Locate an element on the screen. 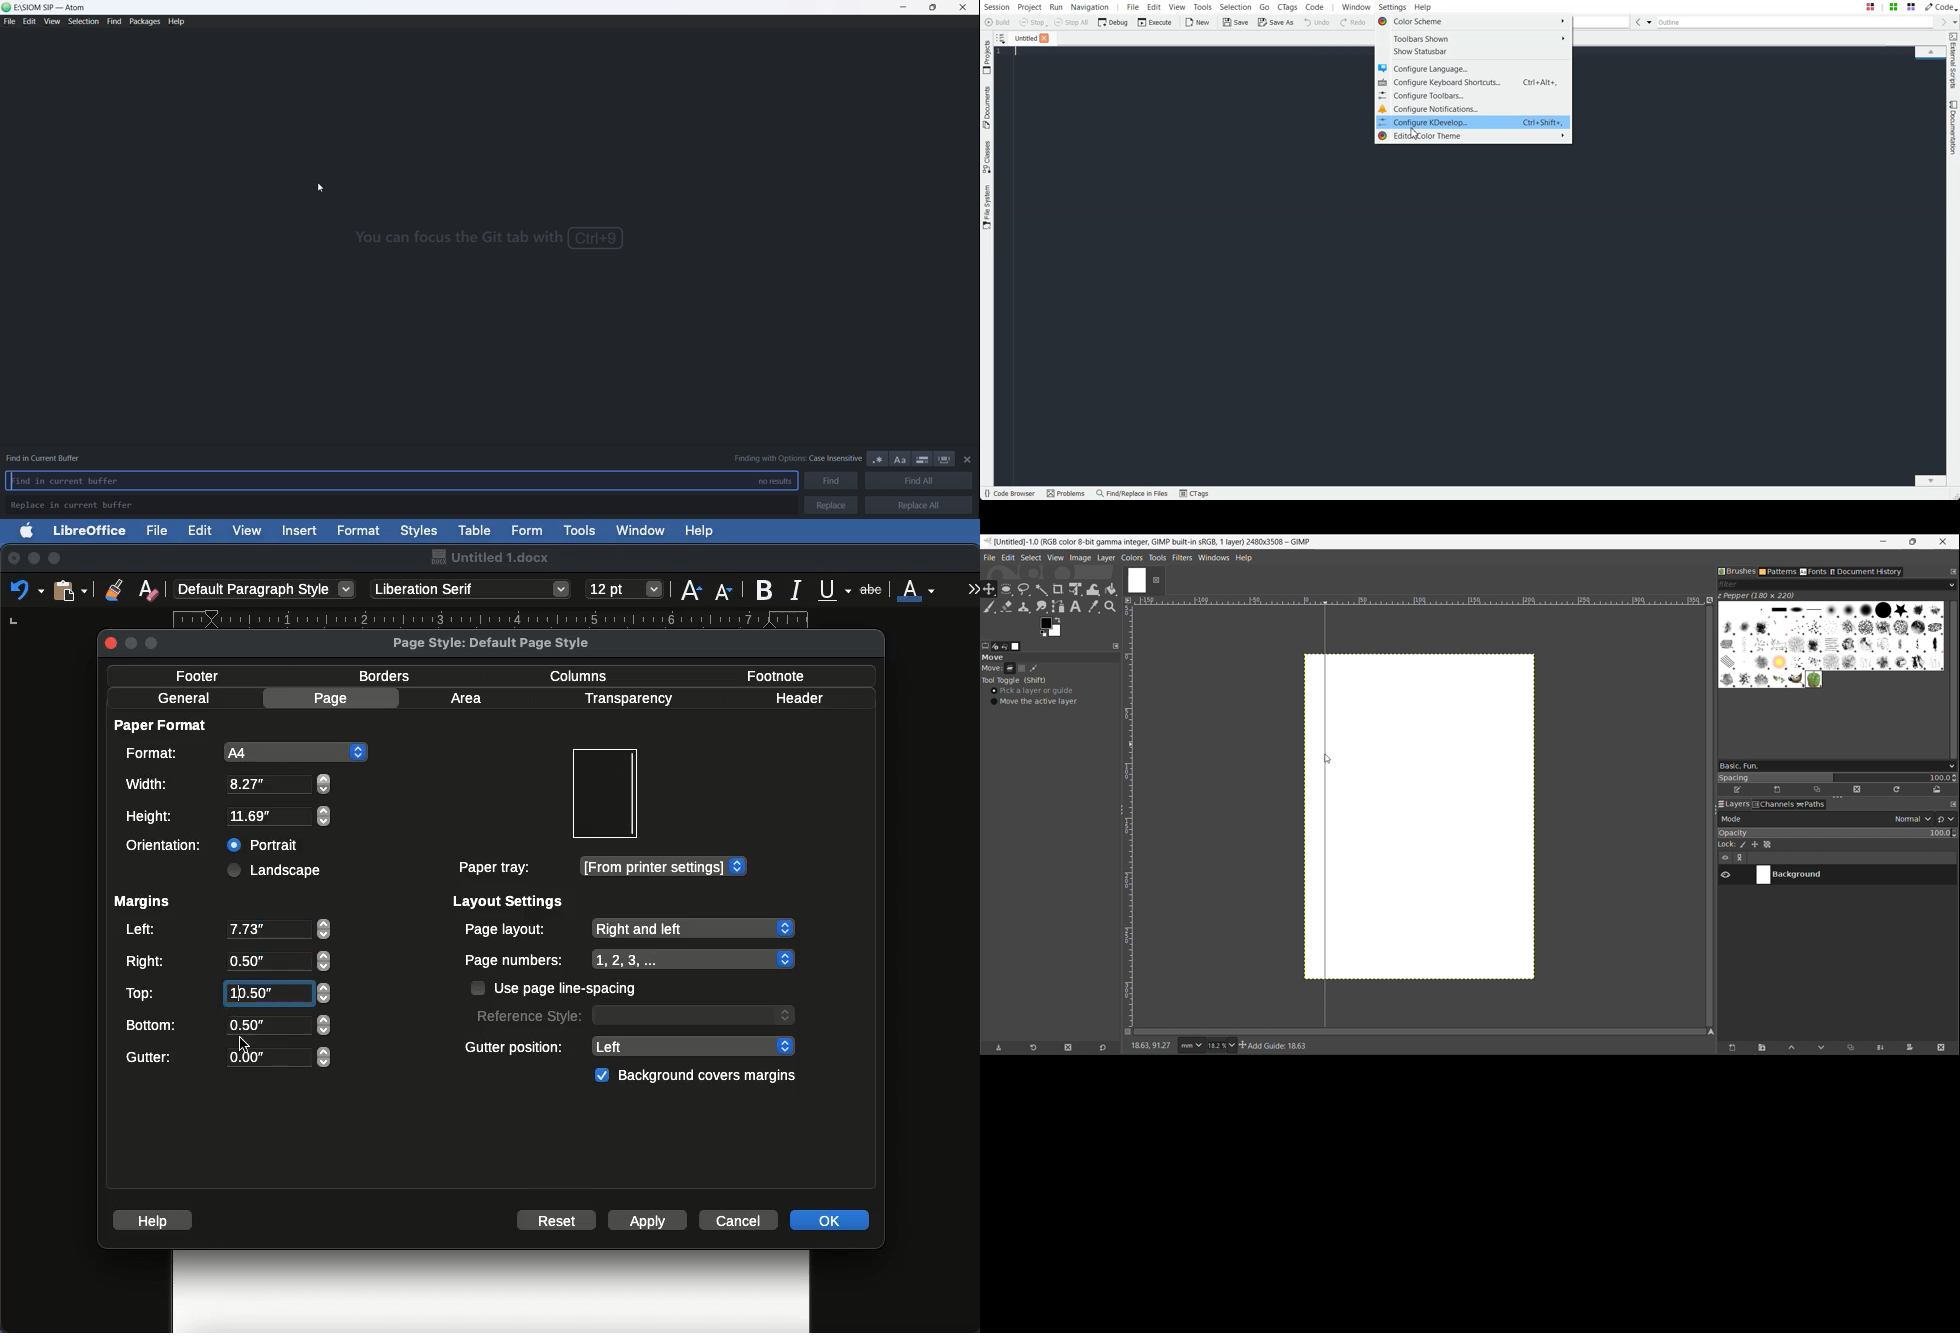  Footer is located at coordinates (204, 675).